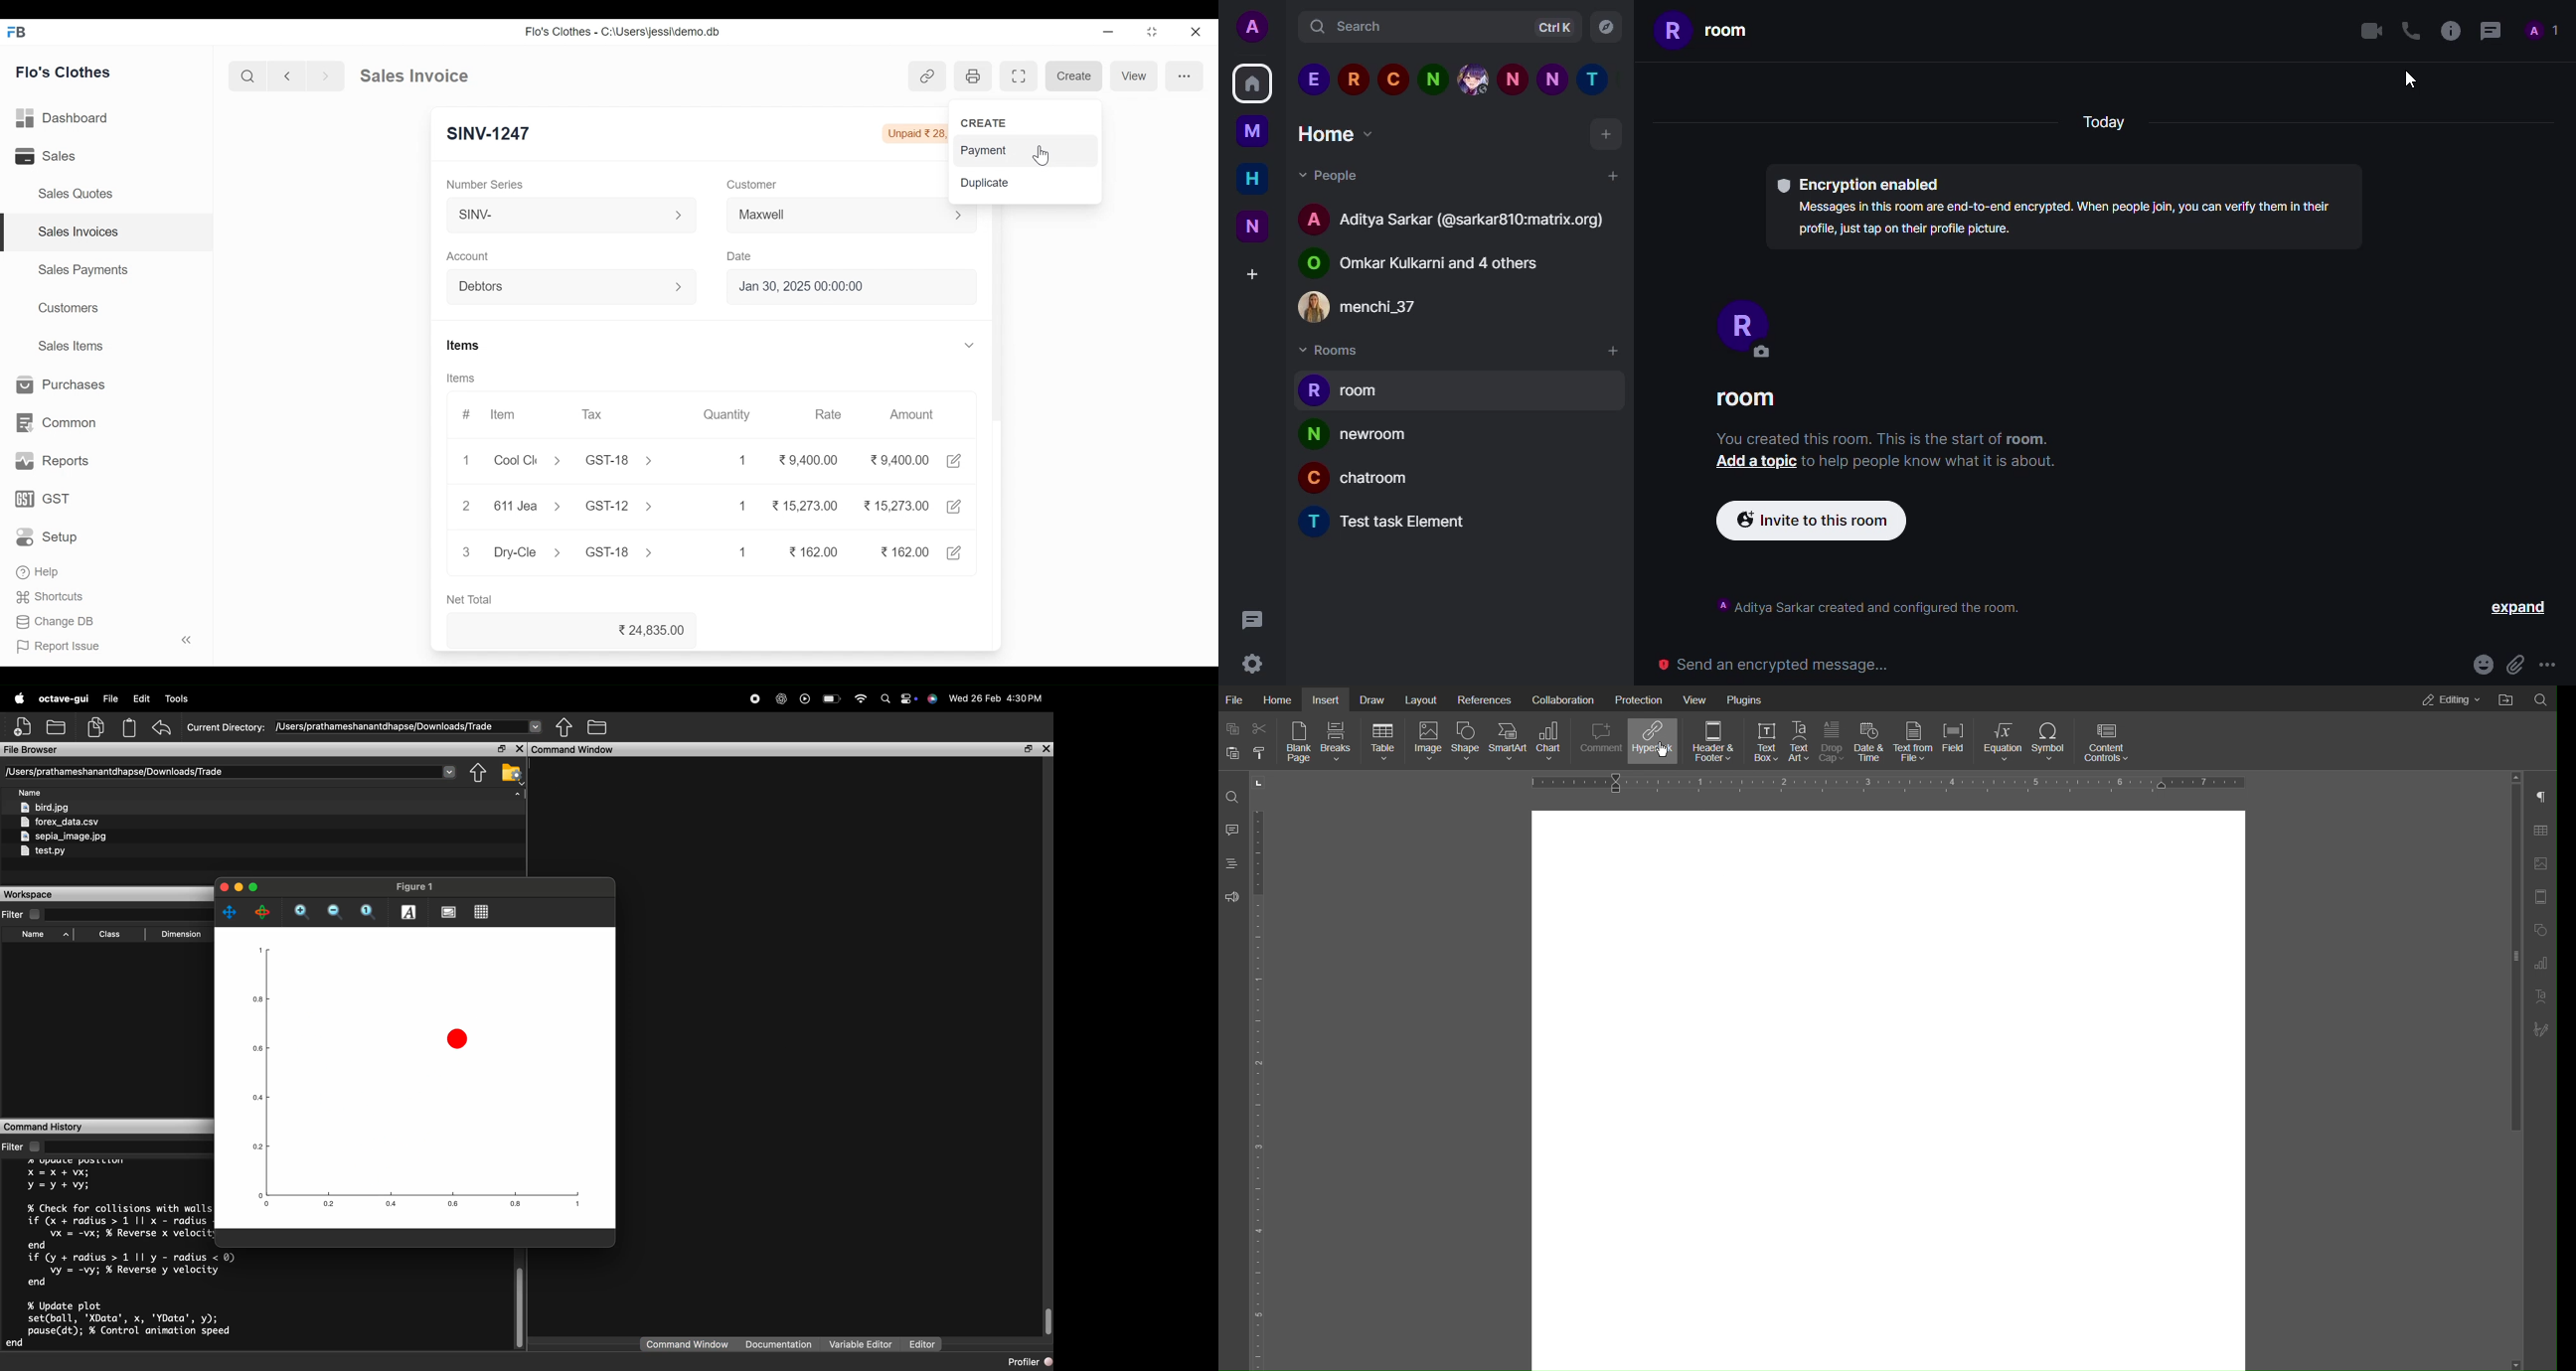 The width and height of the screenshot is (2576, 1372). Describe the element at coordinates (1299, 744) in the screenshot. I see `Blank Page` at that location.